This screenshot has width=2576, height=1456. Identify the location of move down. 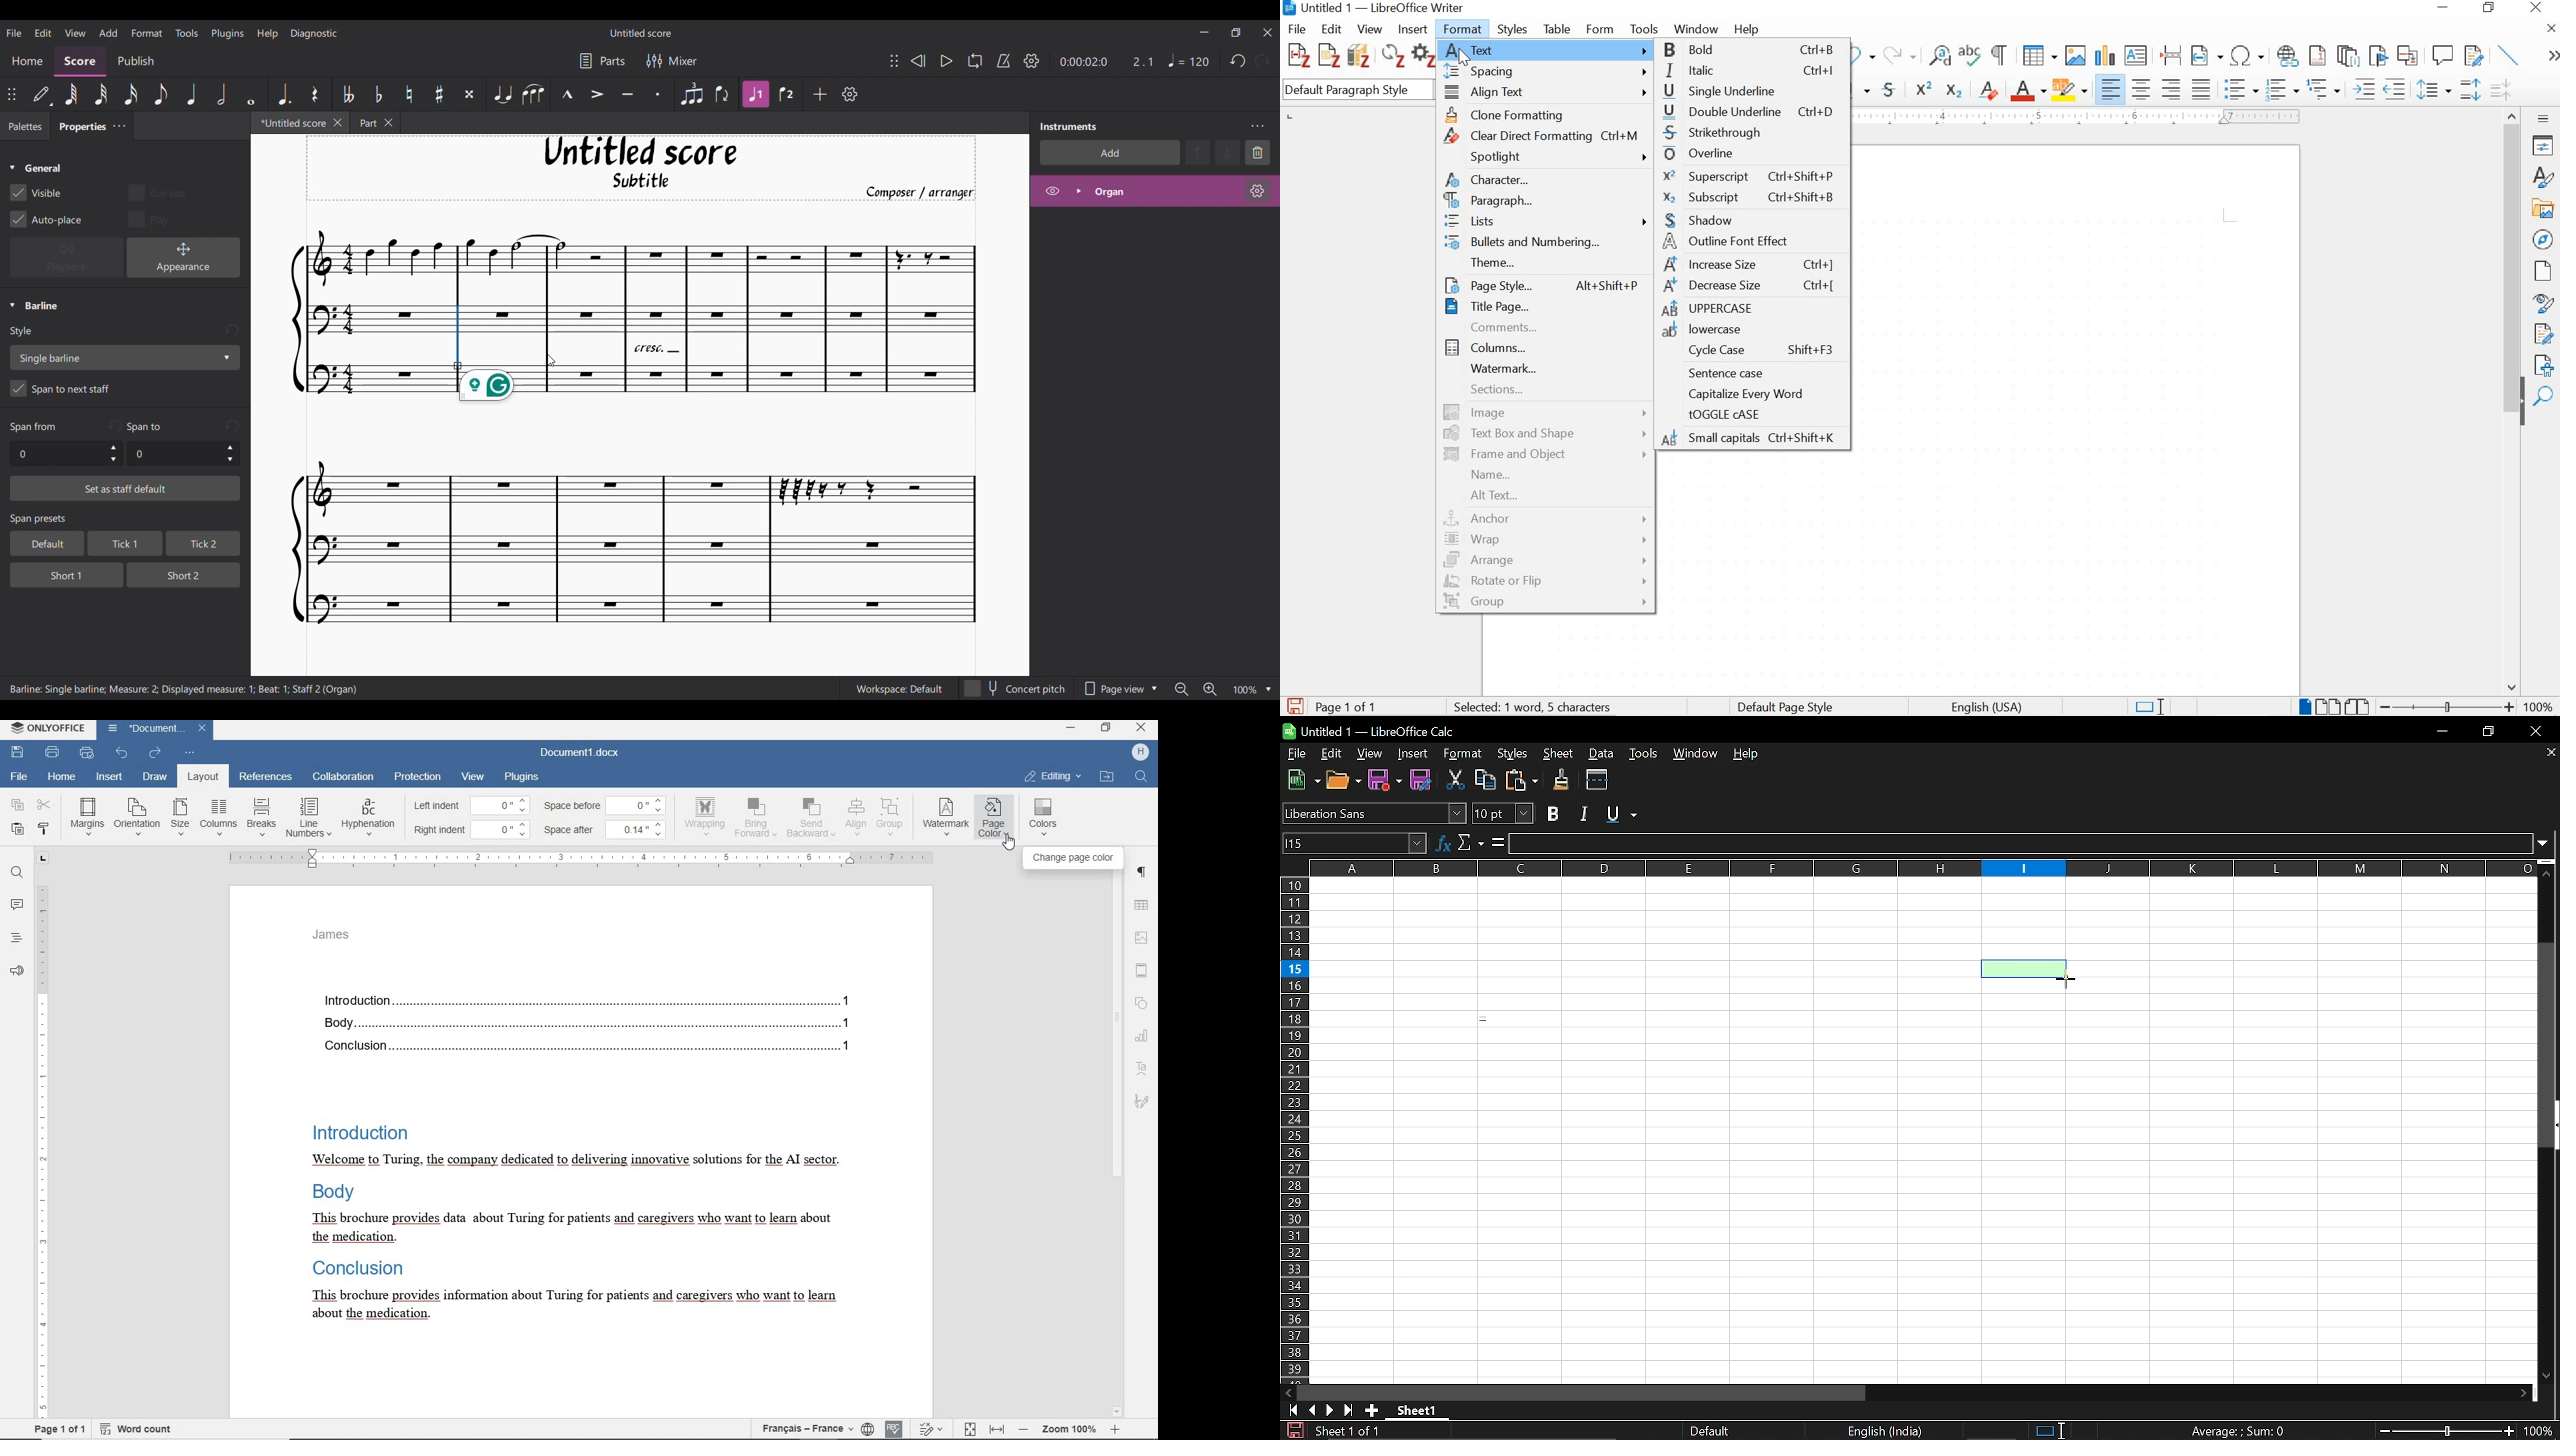
(2513, 687).